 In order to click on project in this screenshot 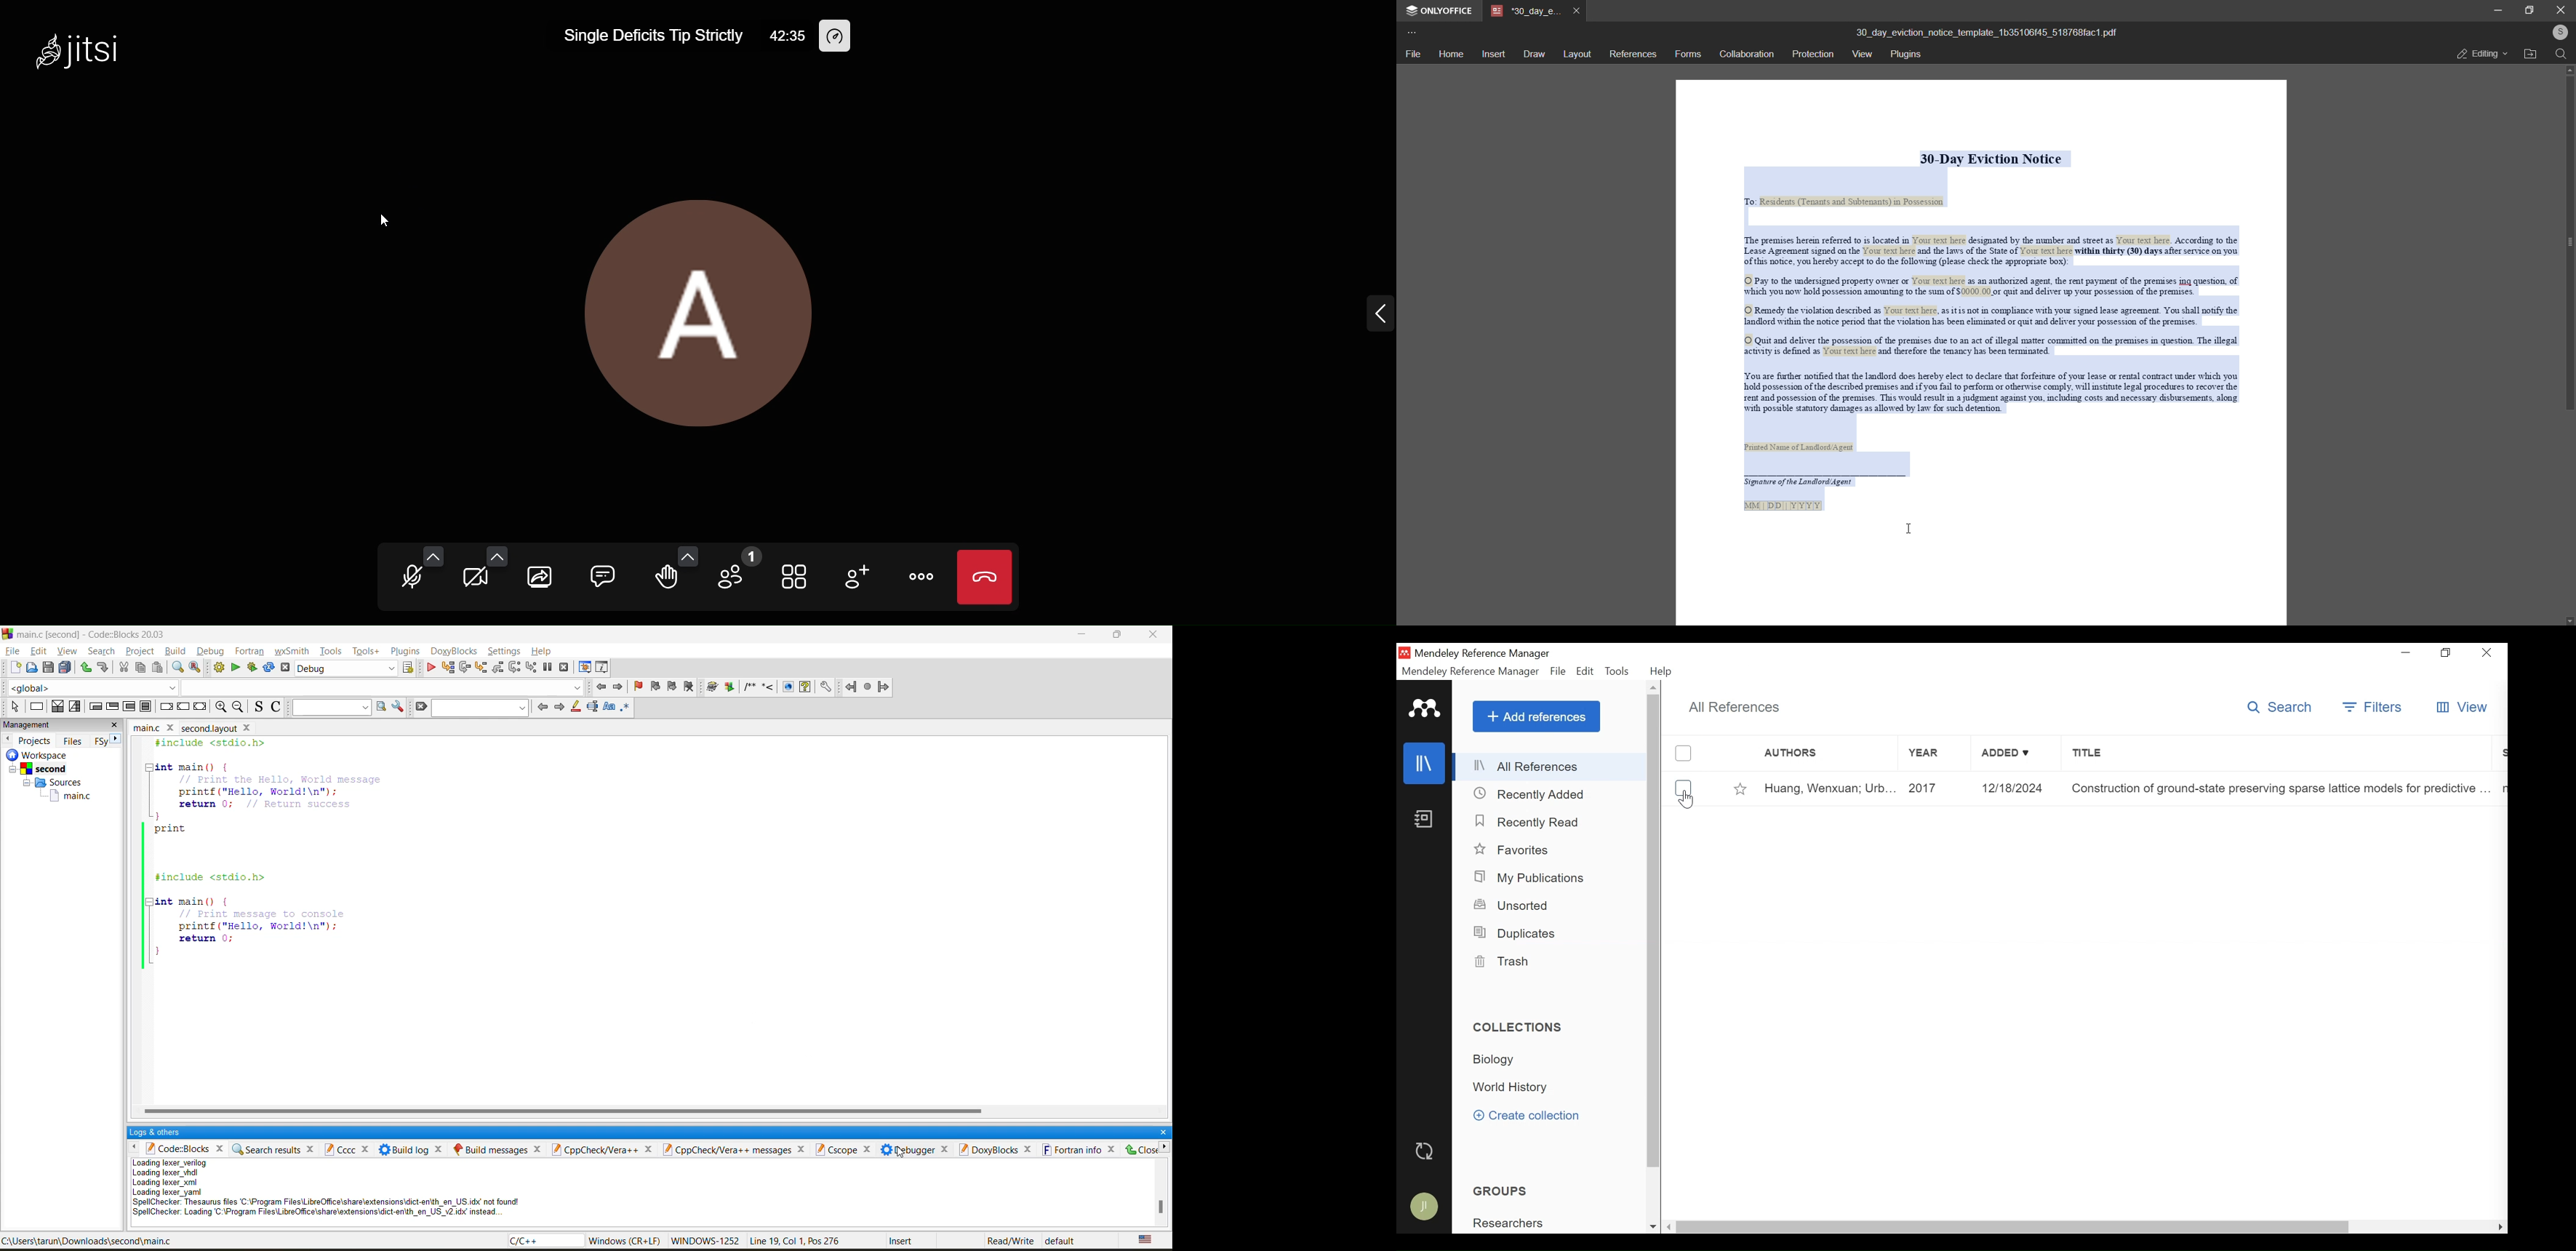, I will do `click(141, 651)`.